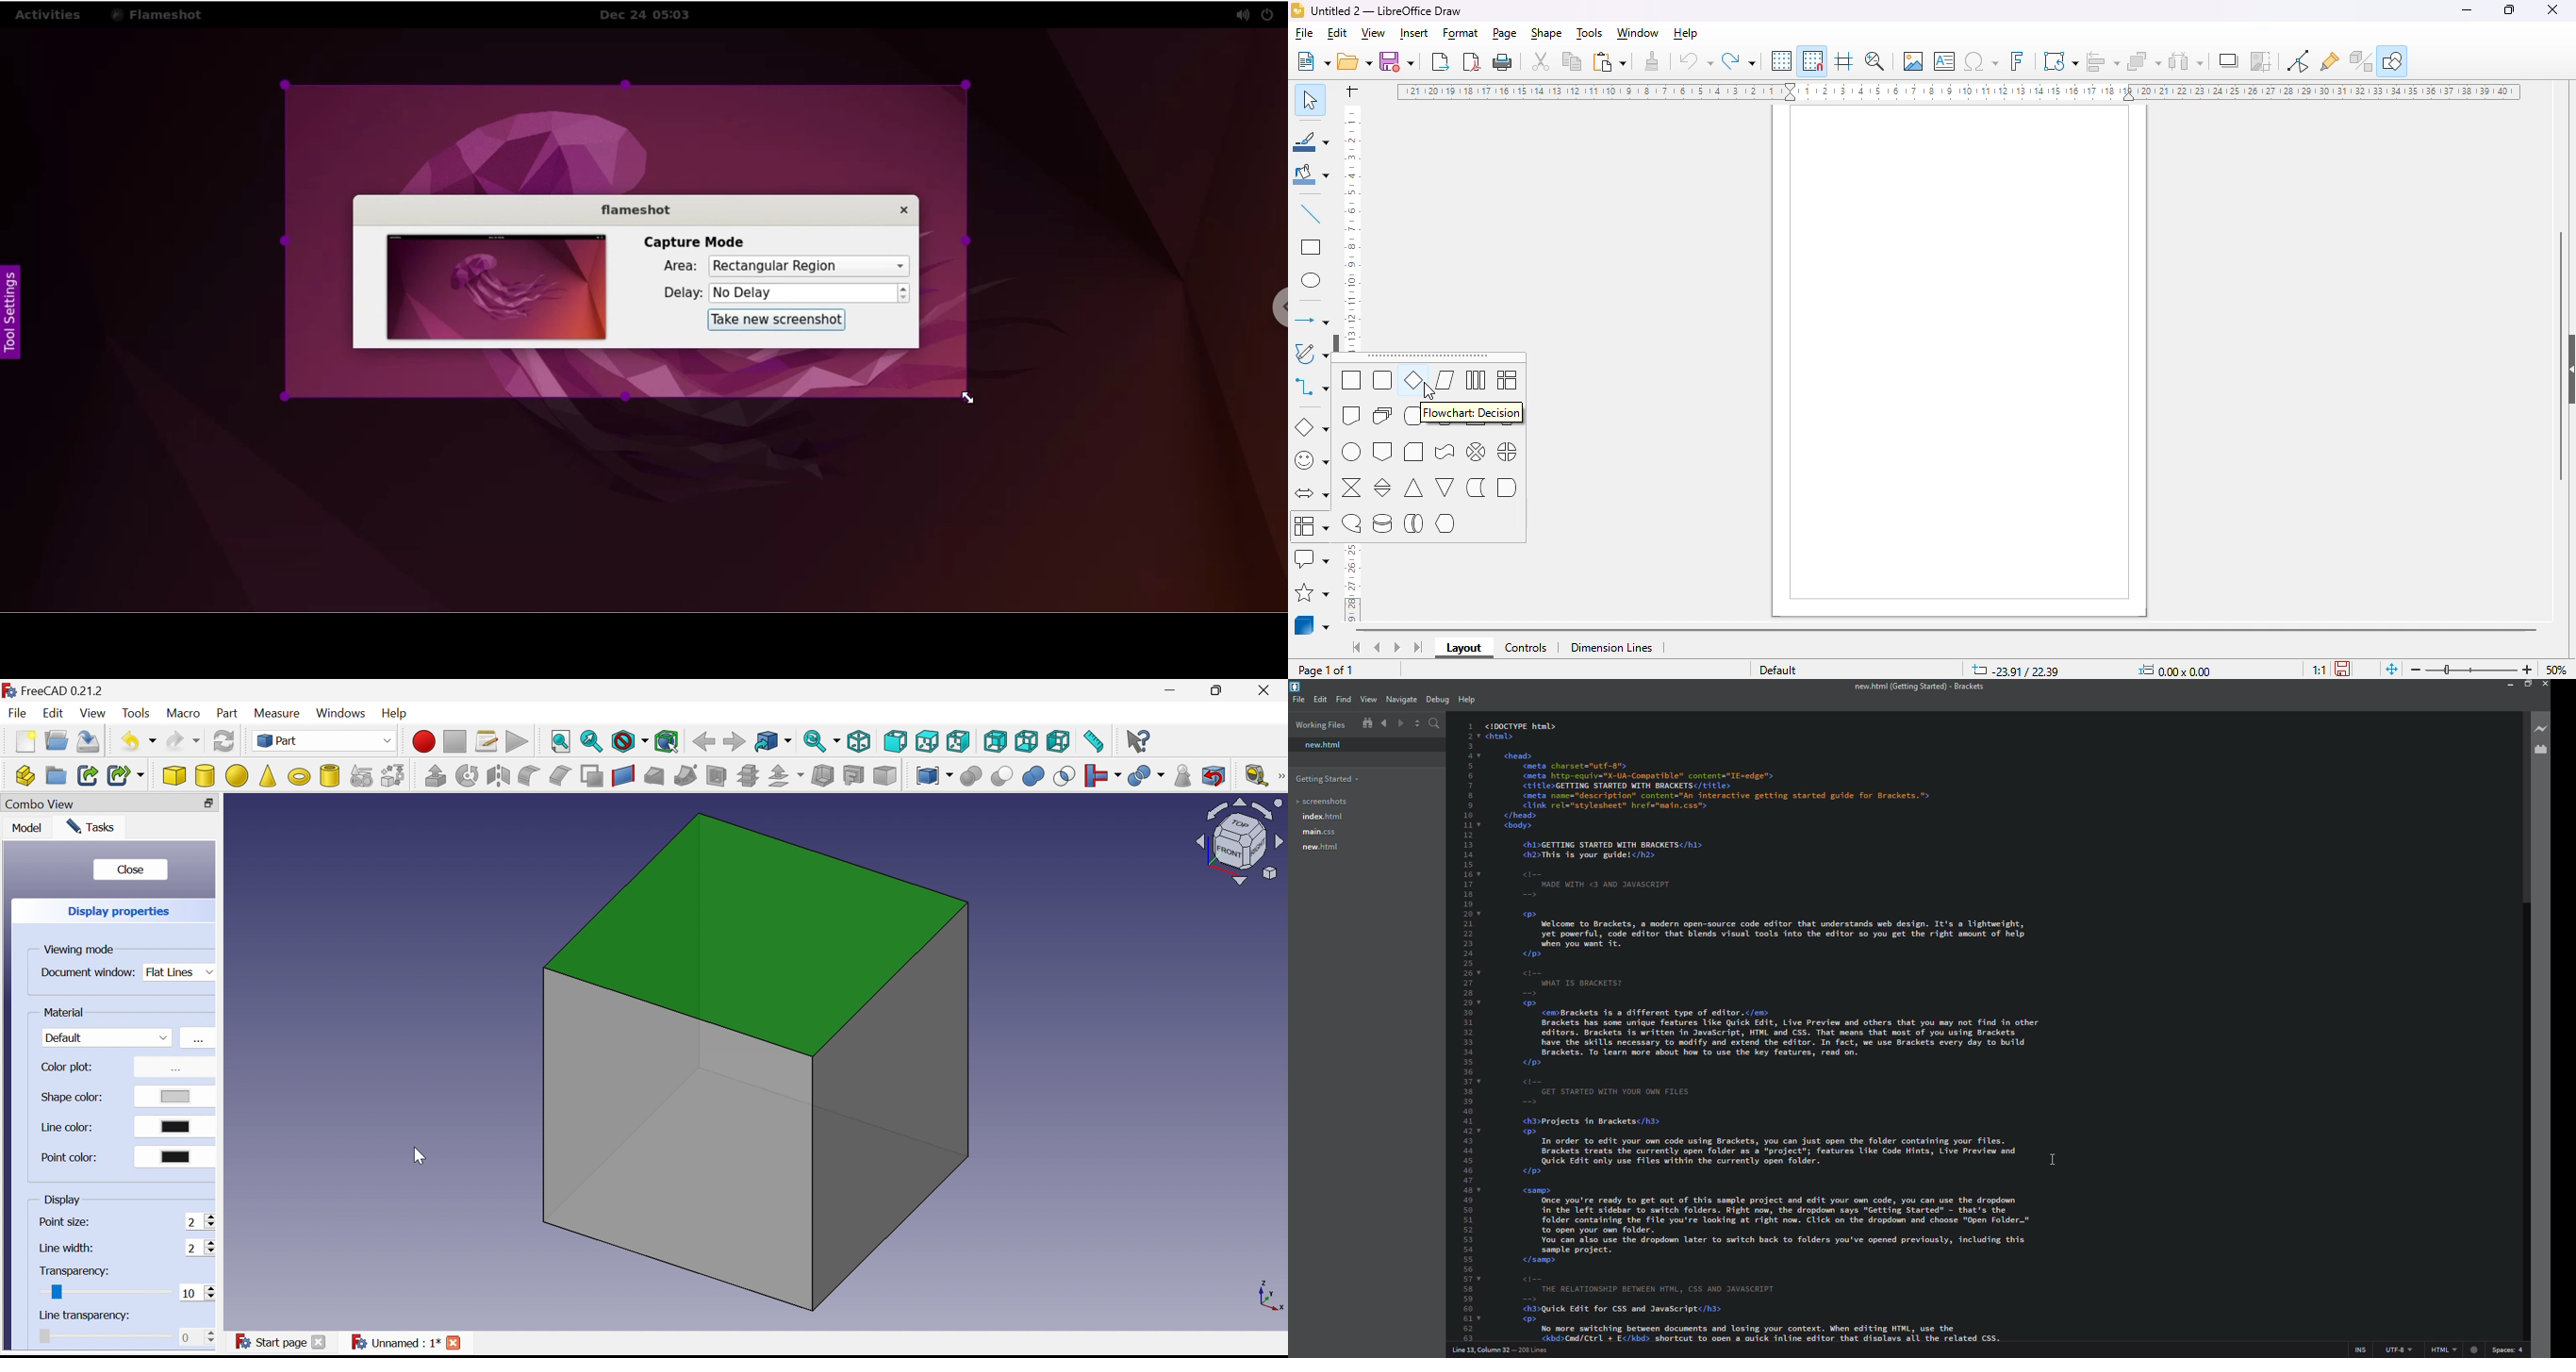 The height and width of the screenshot is (1372, 2576). What do you see at coordinates (301, 778) in the screenshot?
I see `Torus` at bounding box center [301, 778].